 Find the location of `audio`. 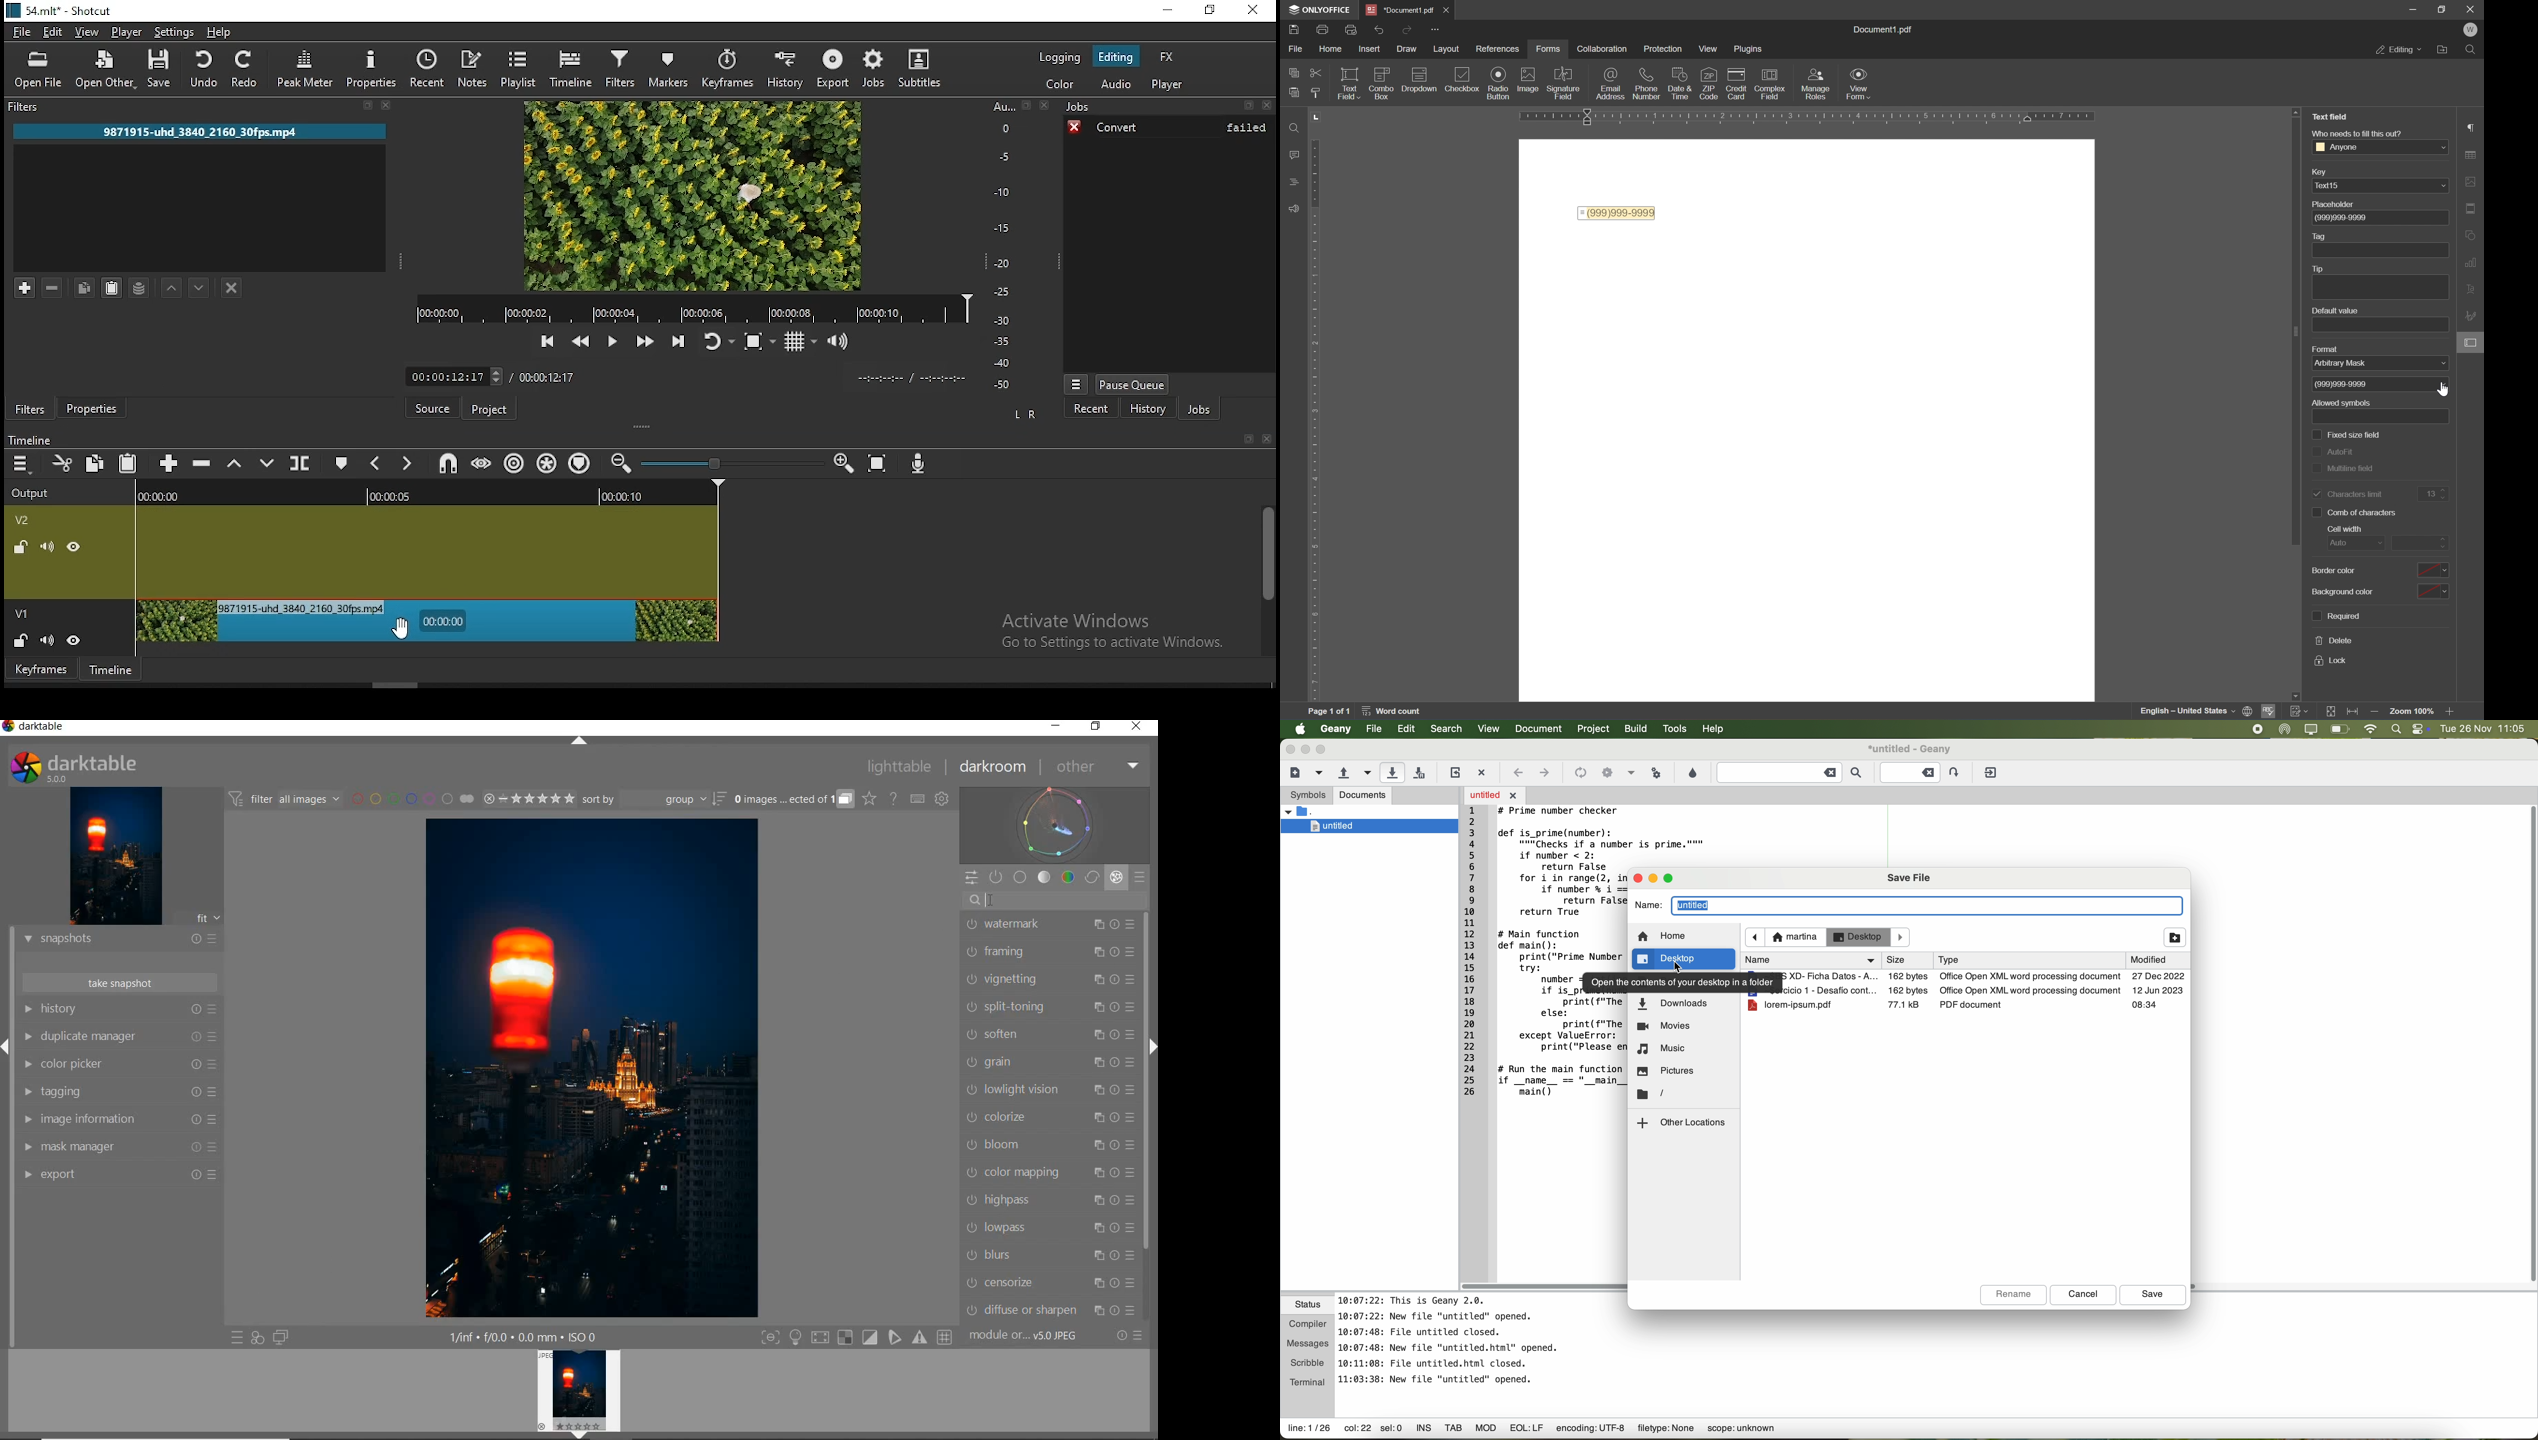

audio is located at coordinates (1117, 85).